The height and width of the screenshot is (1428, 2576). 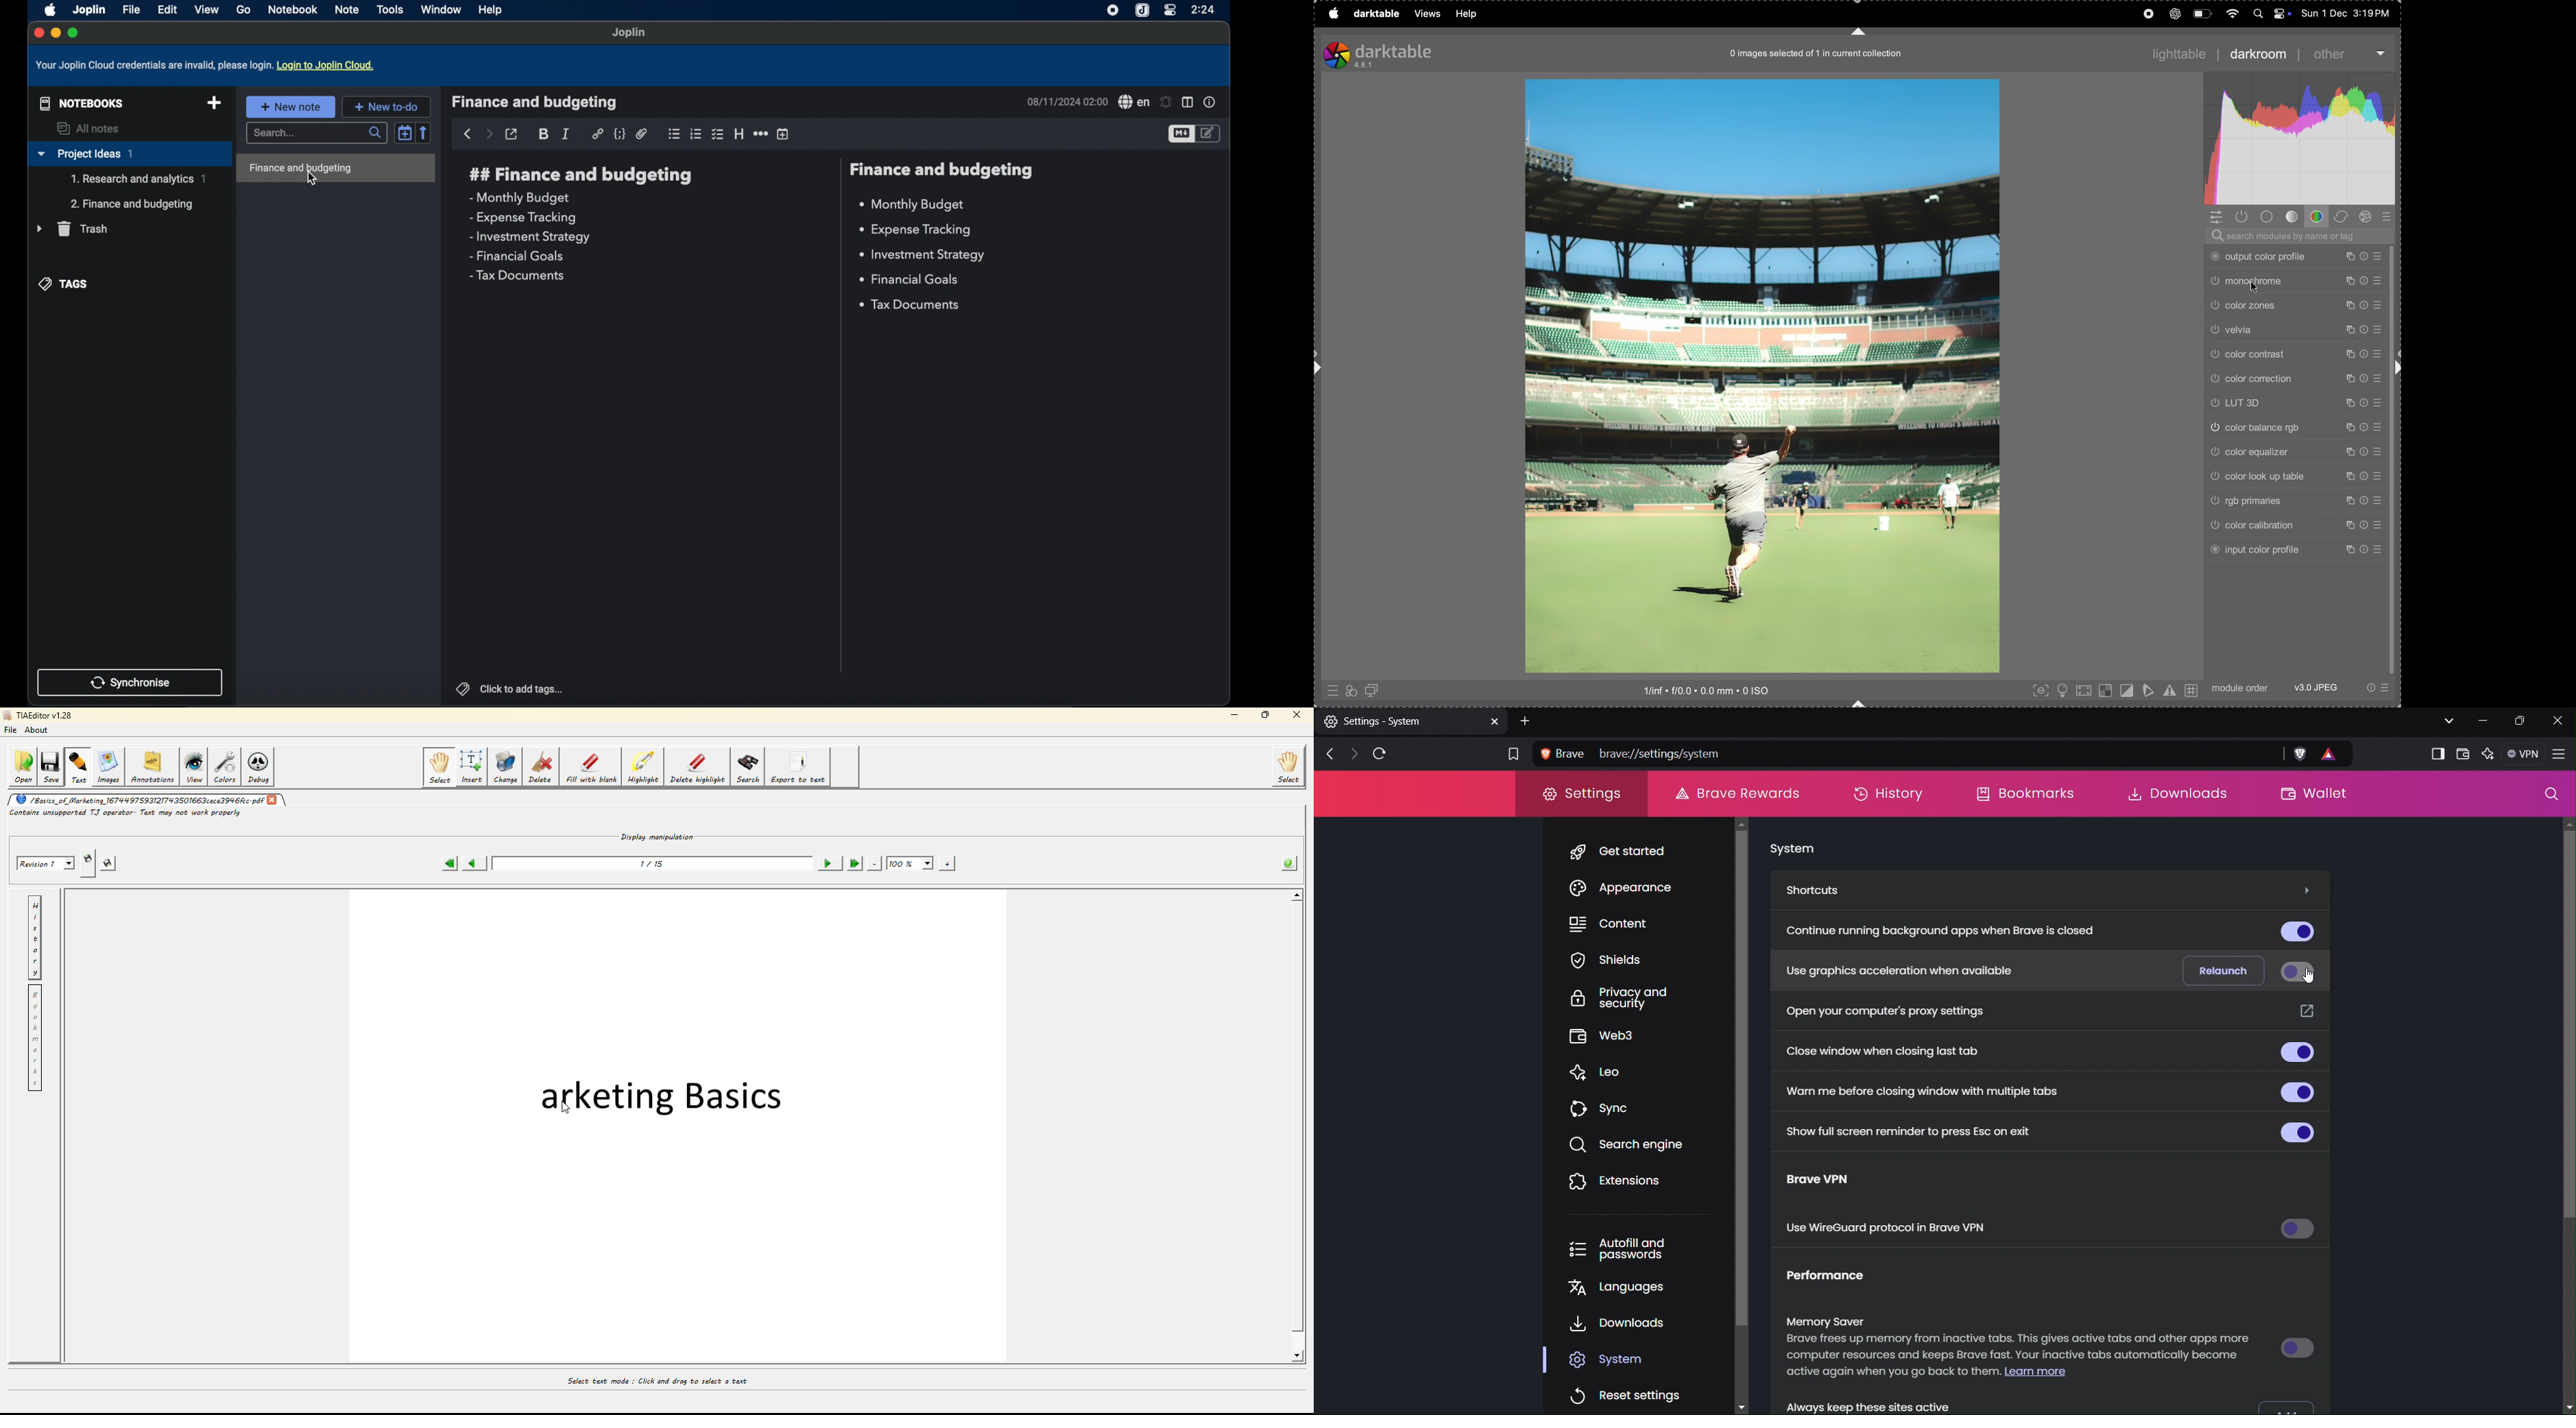 I want to click on view, so click(x=206, y=9).